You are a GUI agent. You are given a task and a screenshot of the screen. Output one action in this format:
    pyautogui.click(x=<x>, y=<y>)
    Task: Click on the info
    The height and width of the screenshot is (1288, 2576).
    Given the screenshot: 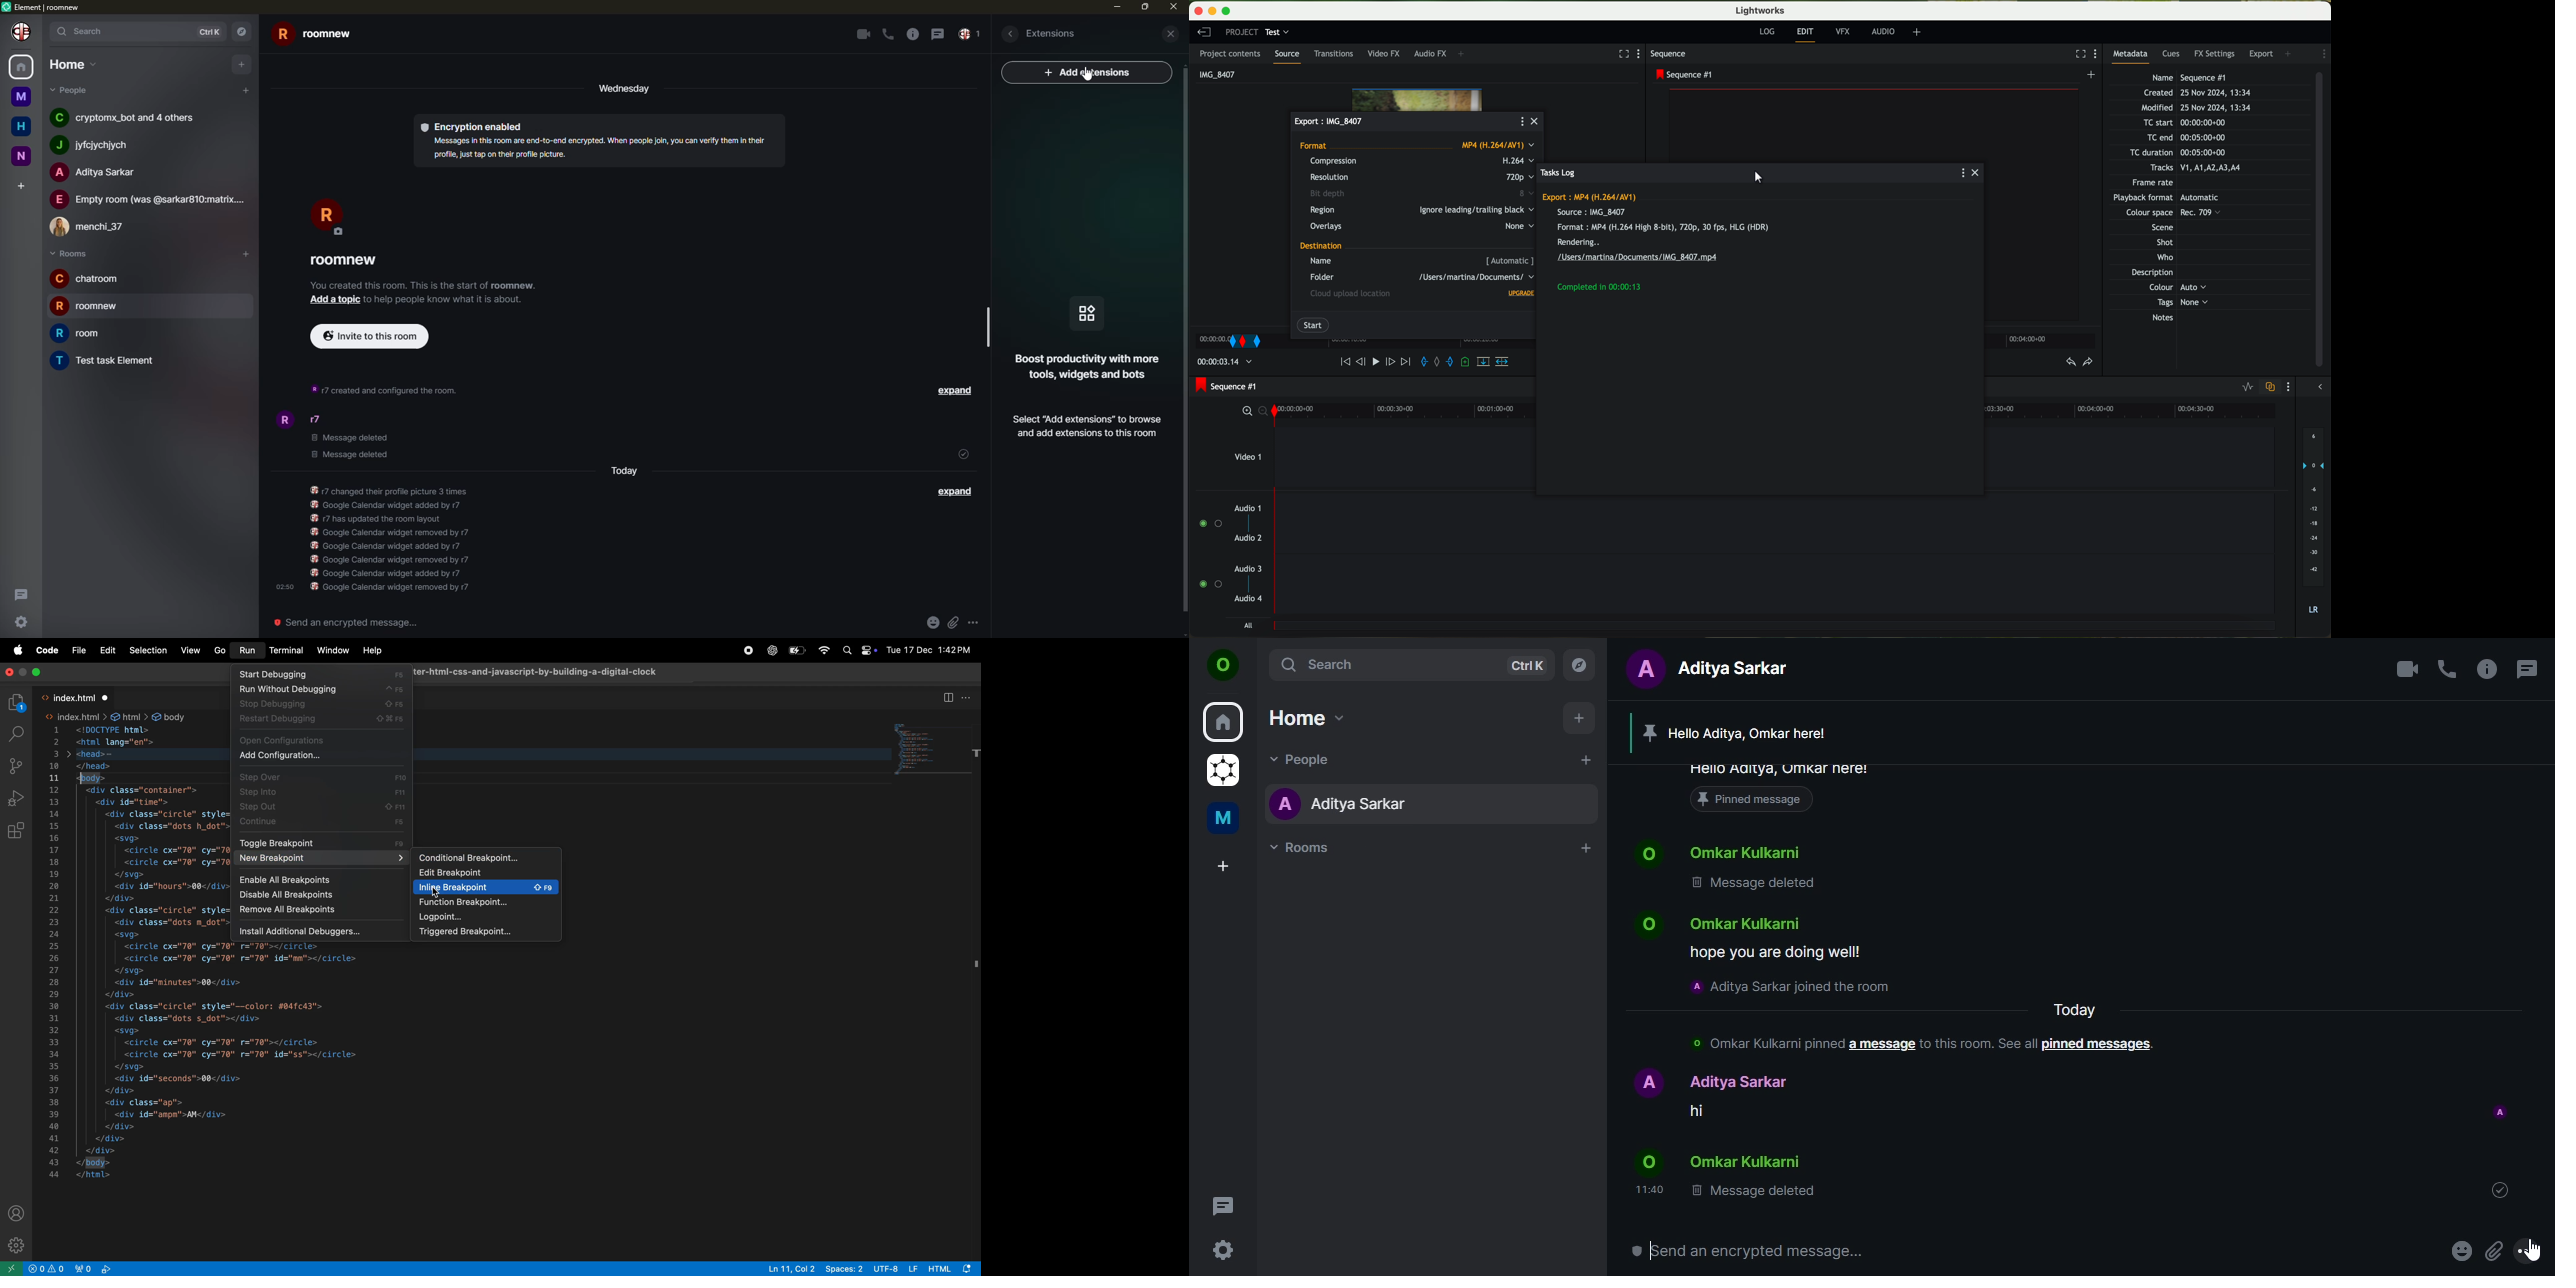 What is the action you would take?
    pyautogui.click(x=446, y=301)
    